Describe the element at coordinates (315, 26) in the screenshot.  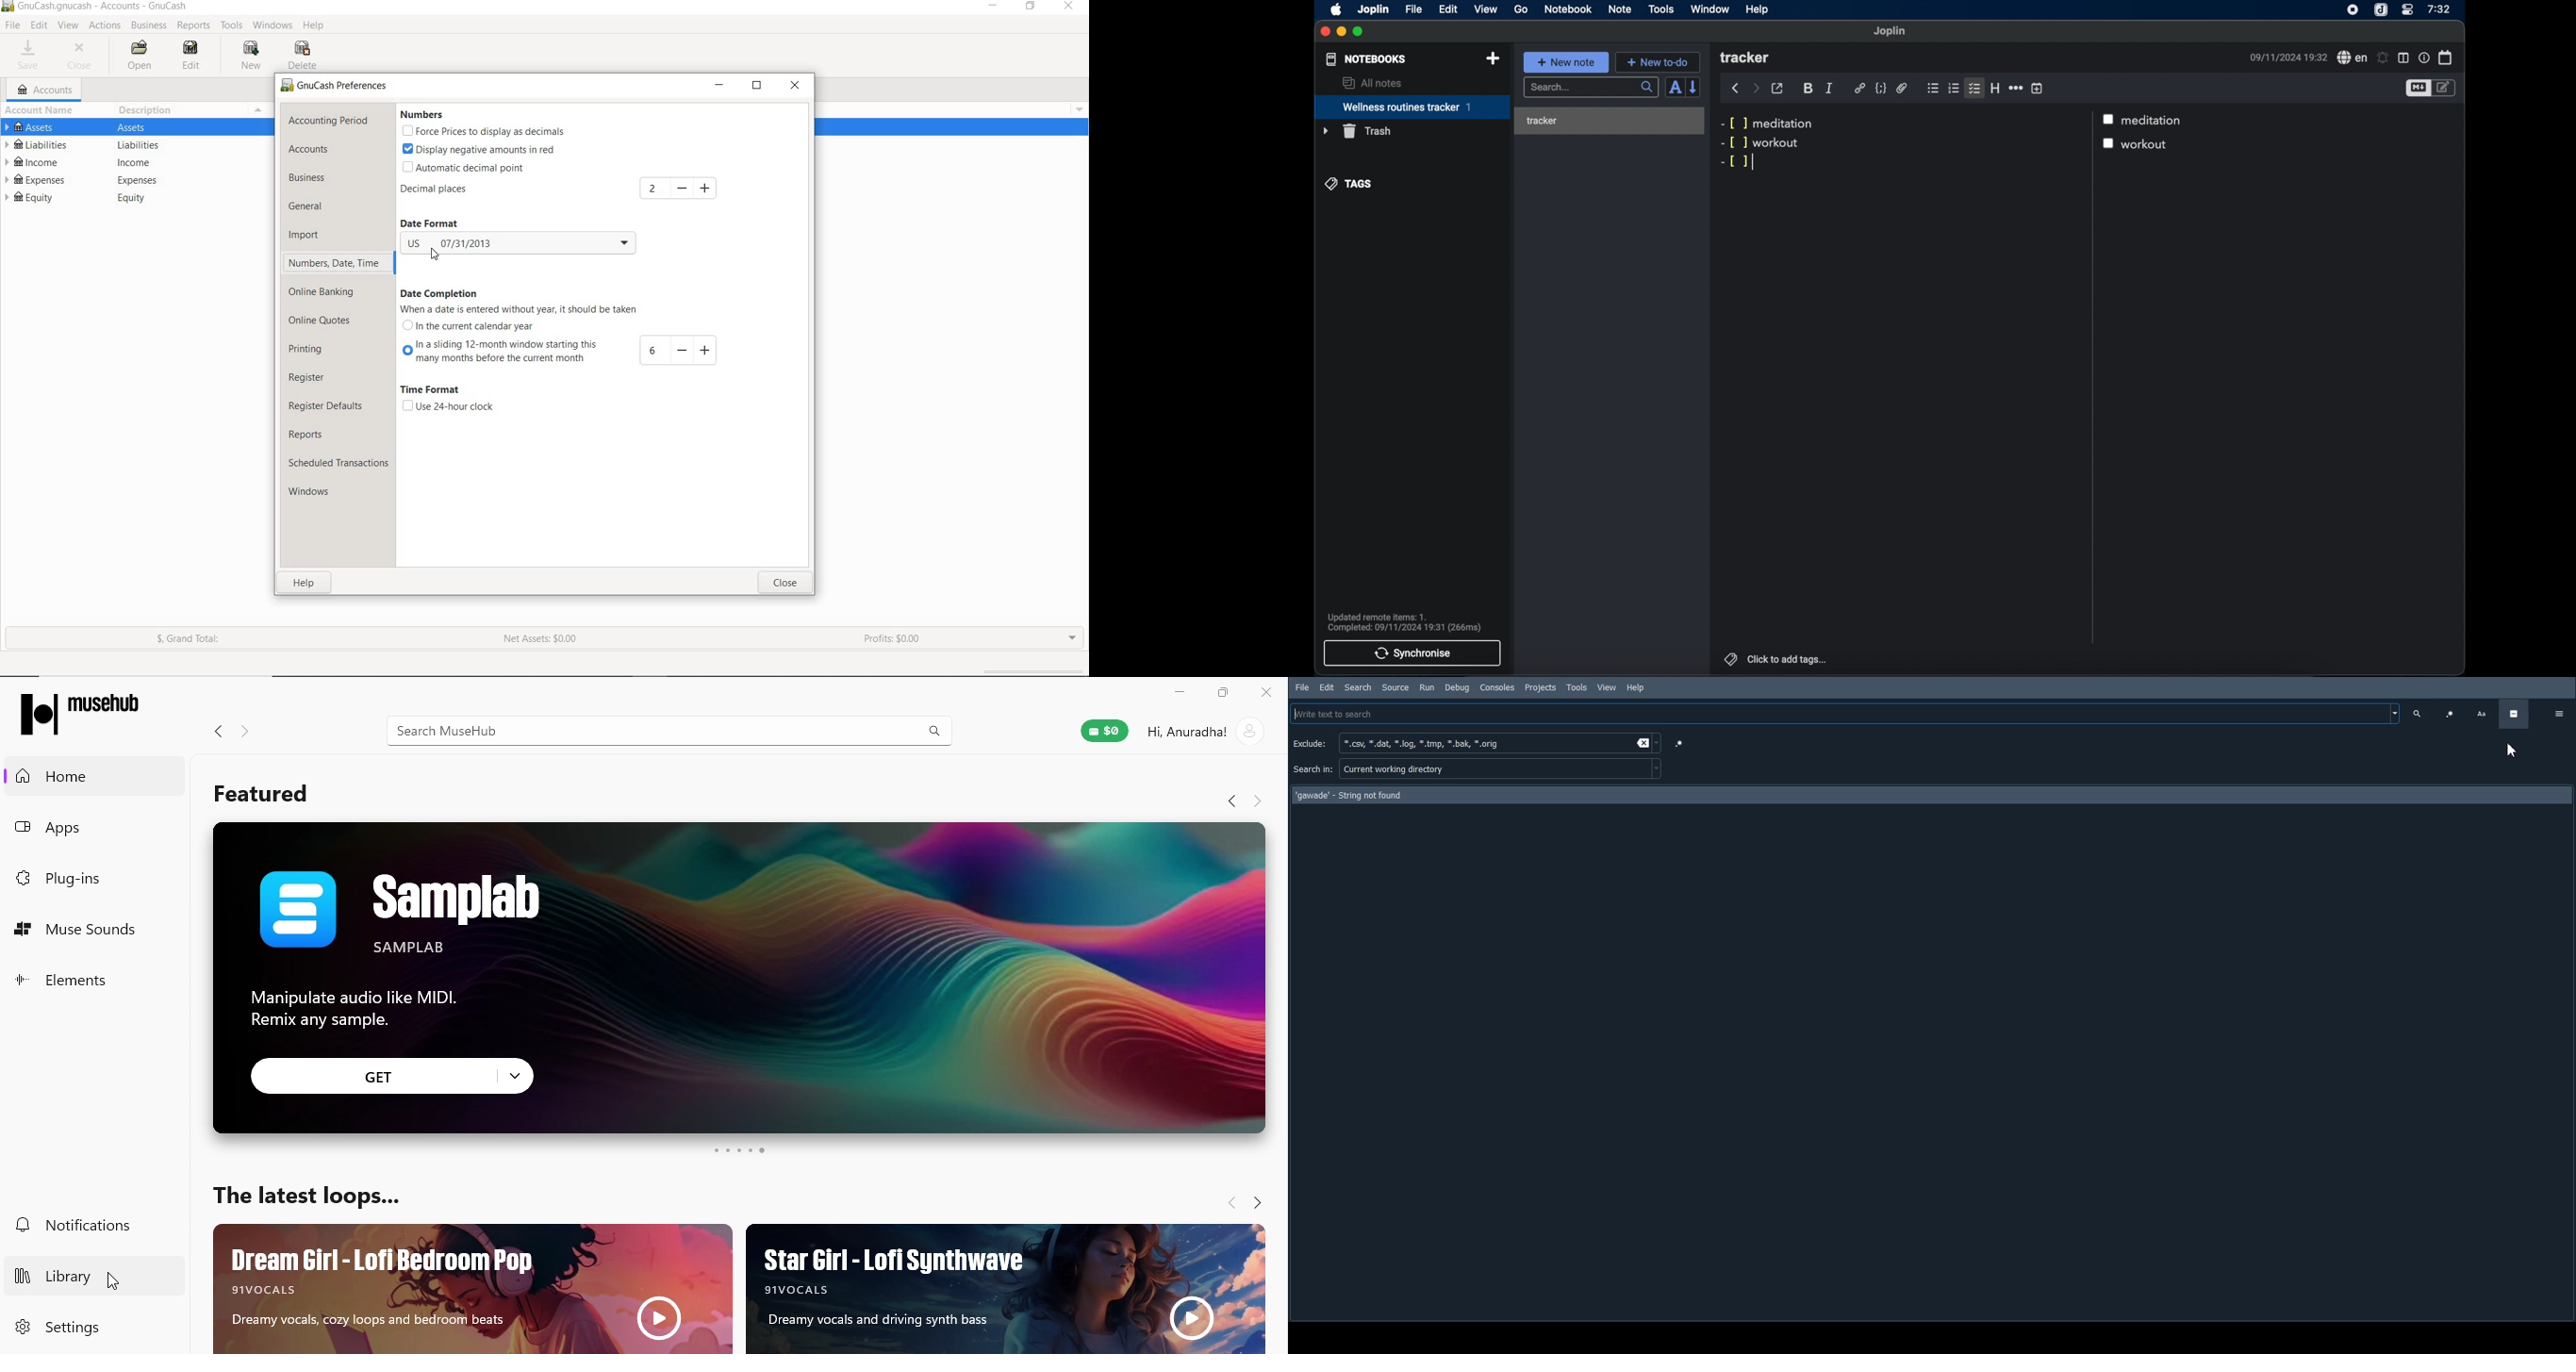
I see `HELP` at that location.